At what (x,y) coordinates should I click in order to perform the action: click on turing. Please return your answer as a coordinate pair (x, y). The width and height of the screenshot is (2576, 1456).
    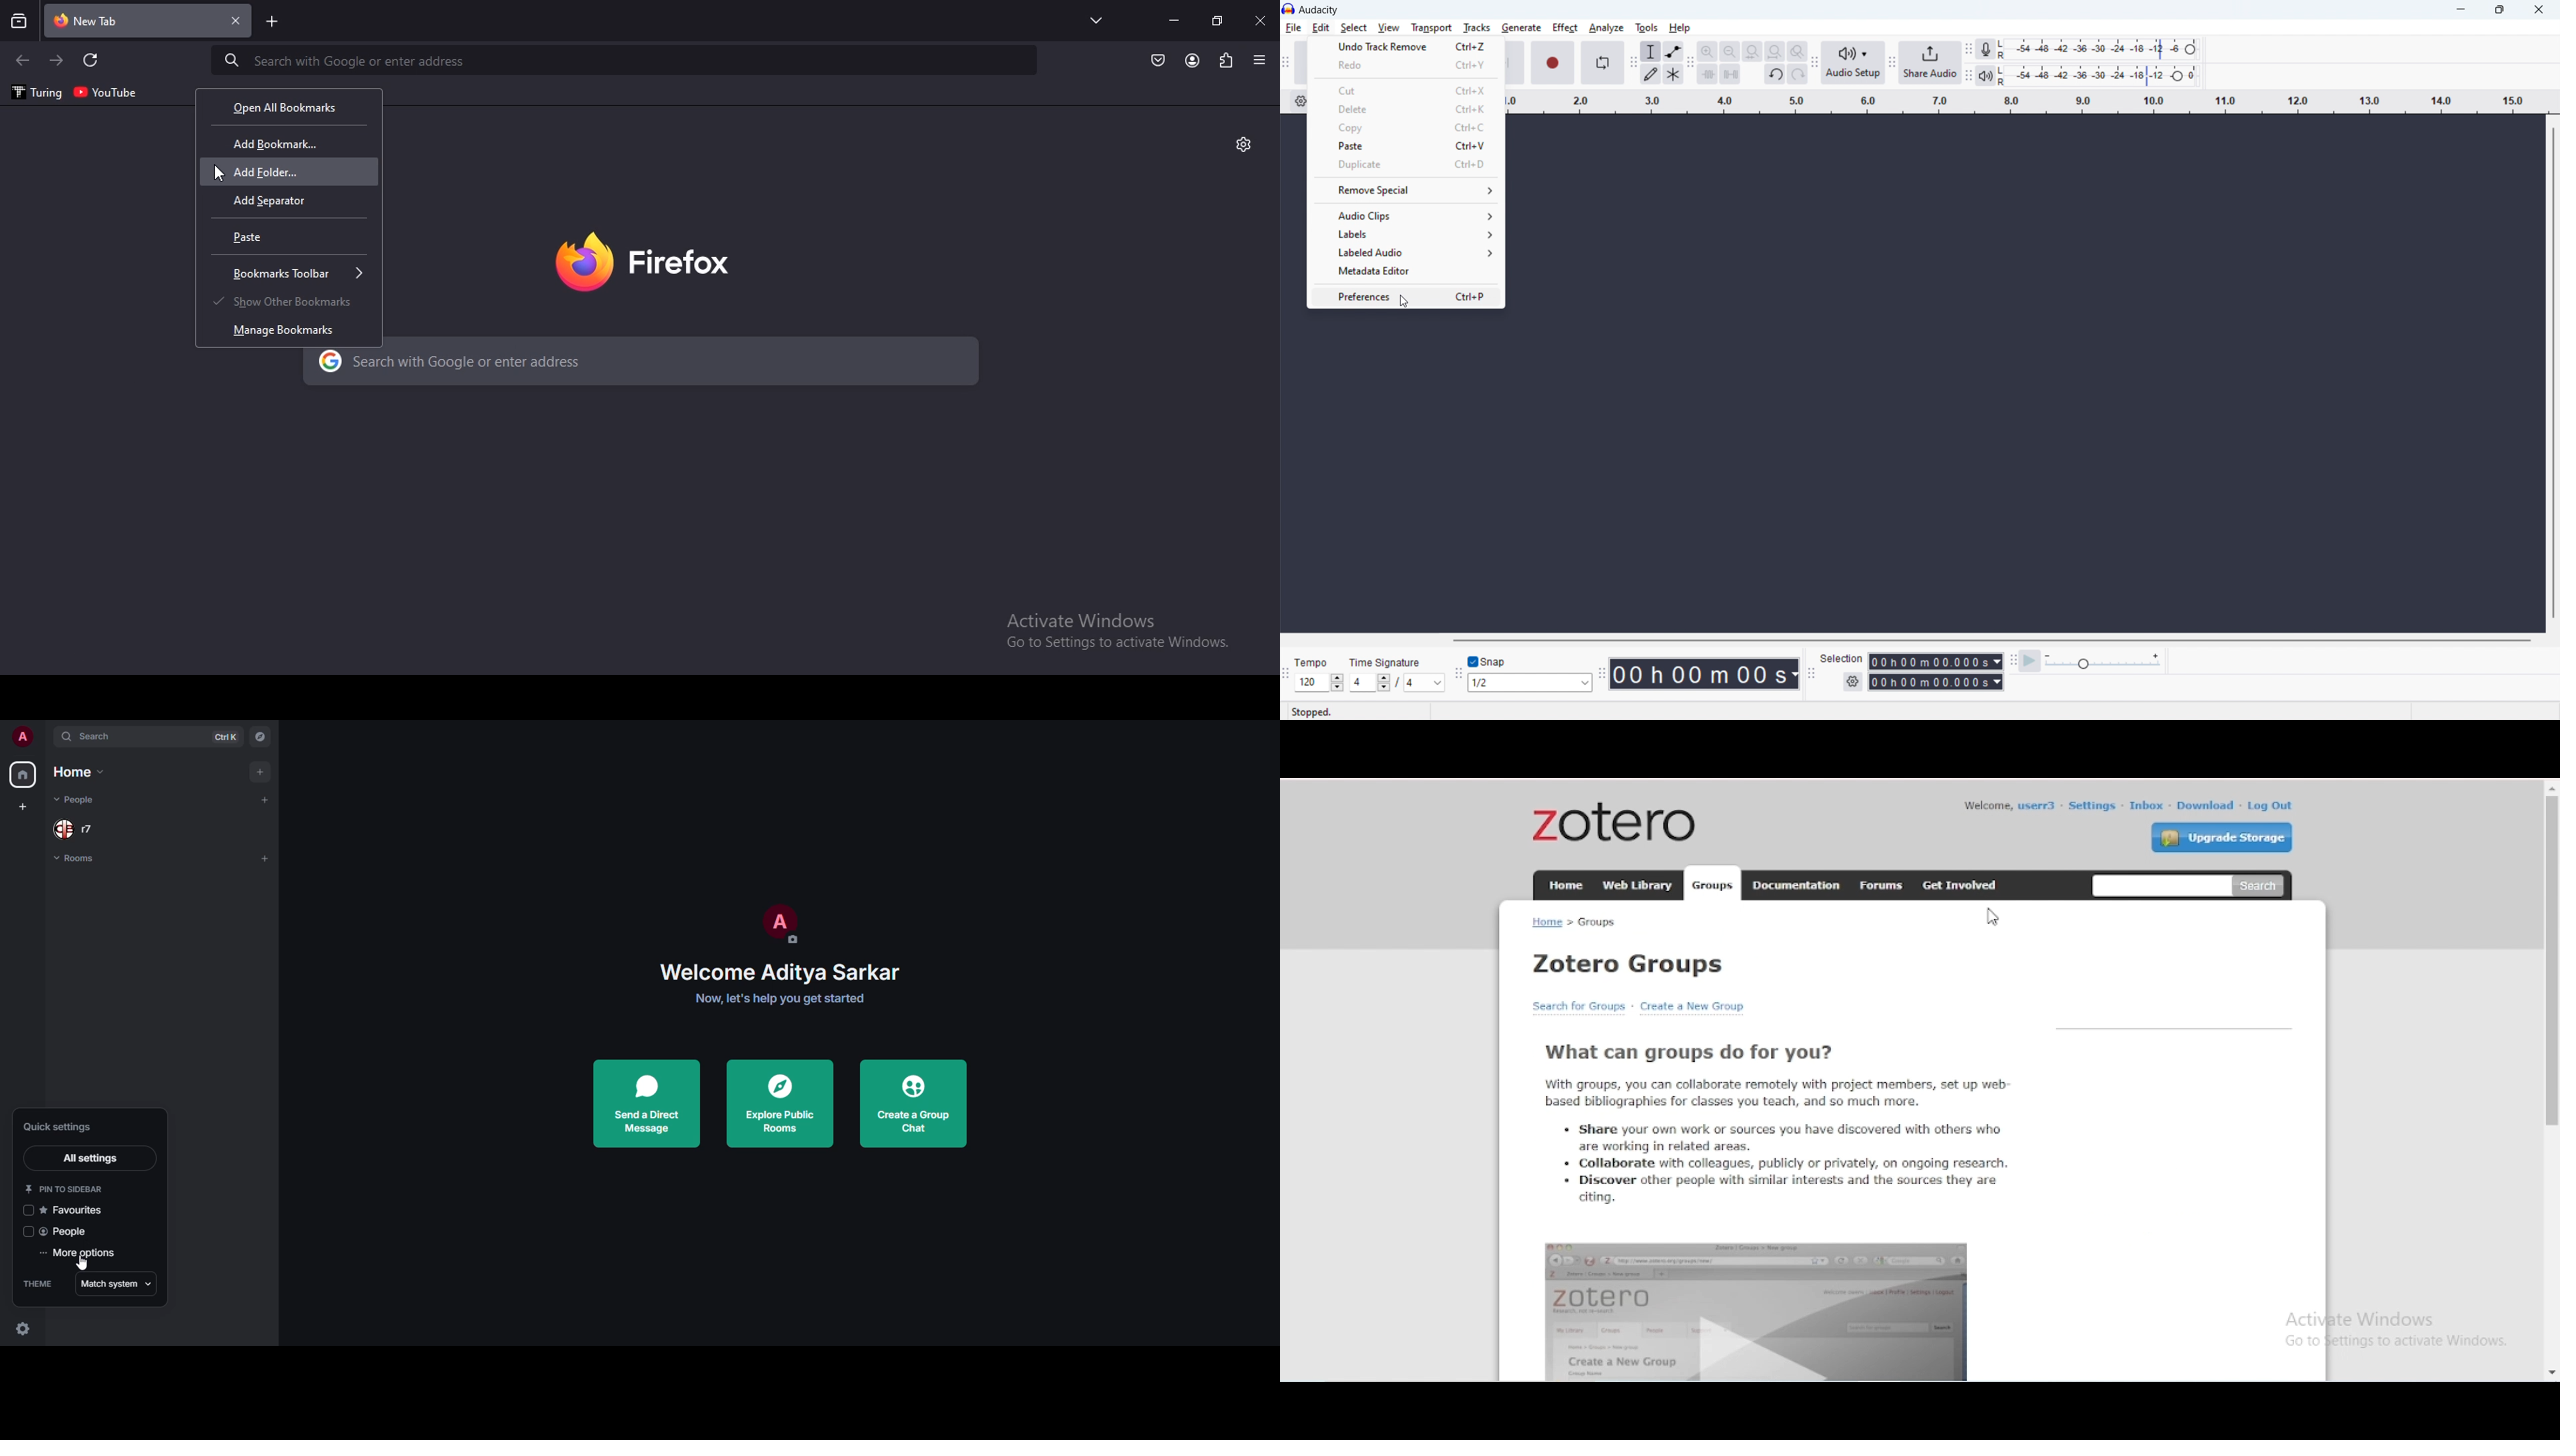
    Looking at the image, I should click on (35, 93).